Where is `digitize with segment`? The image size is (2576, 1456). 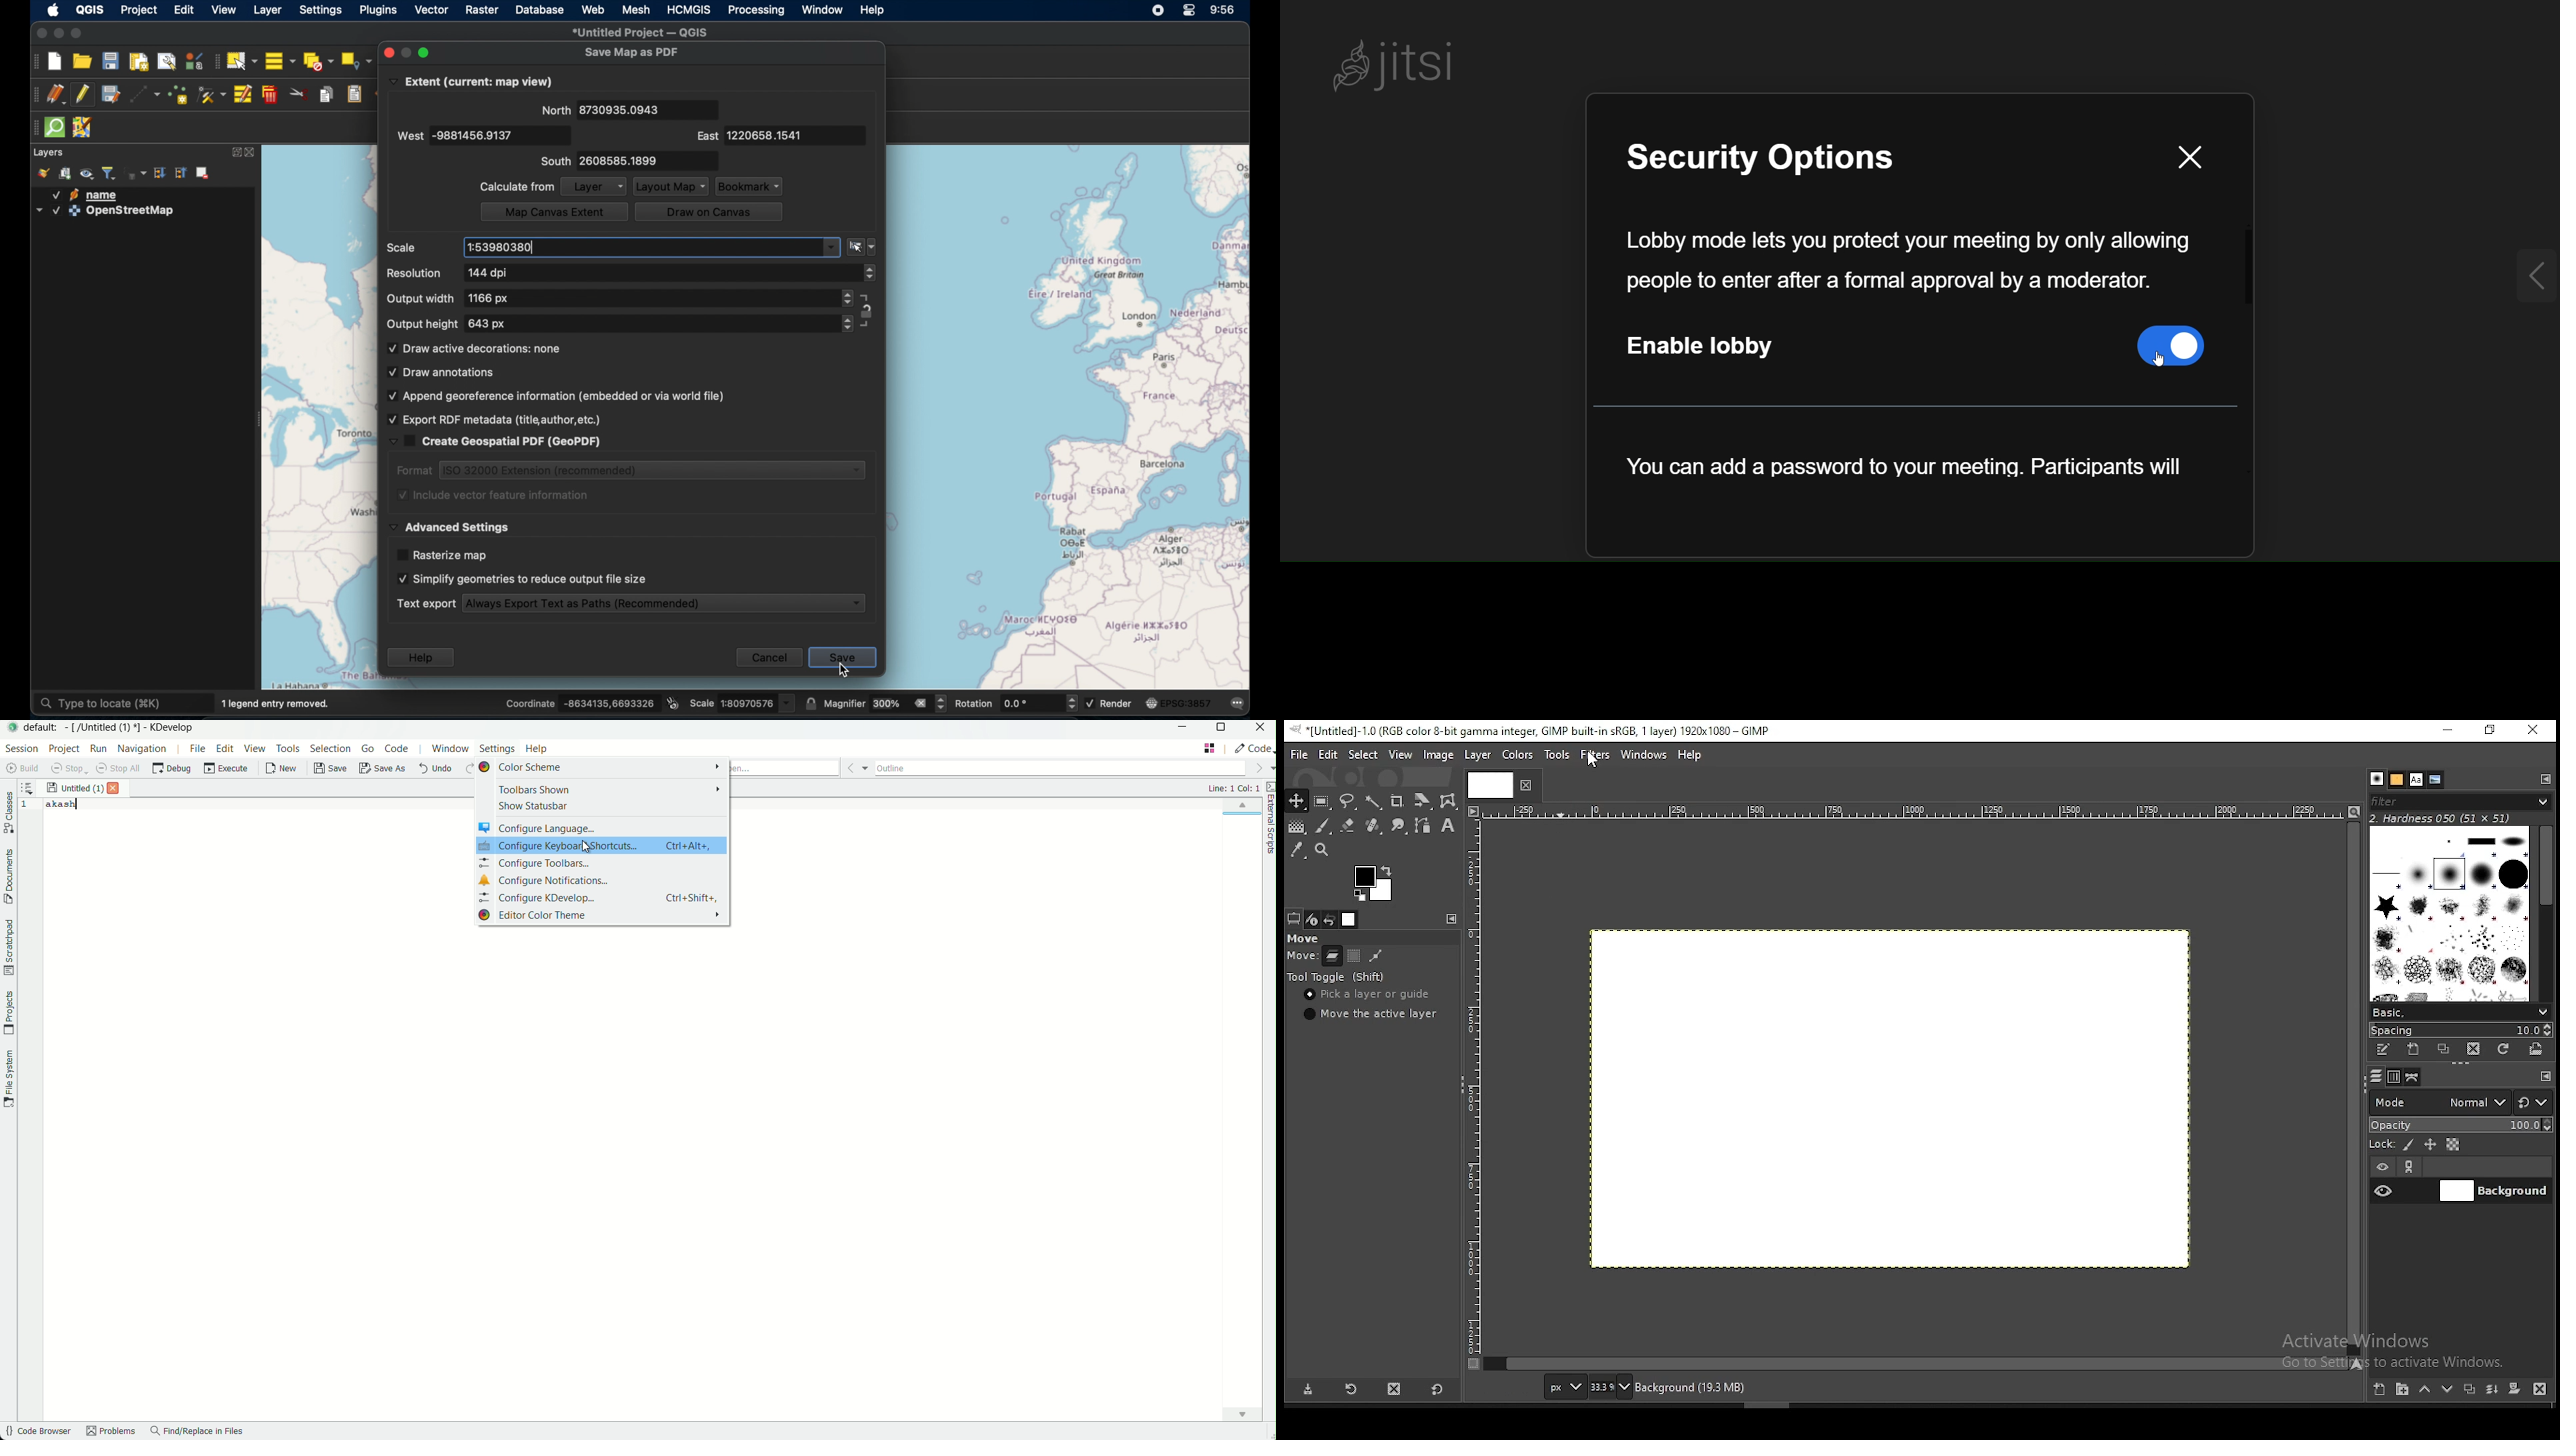
digitize with segment is located at coordinates (145, 96).